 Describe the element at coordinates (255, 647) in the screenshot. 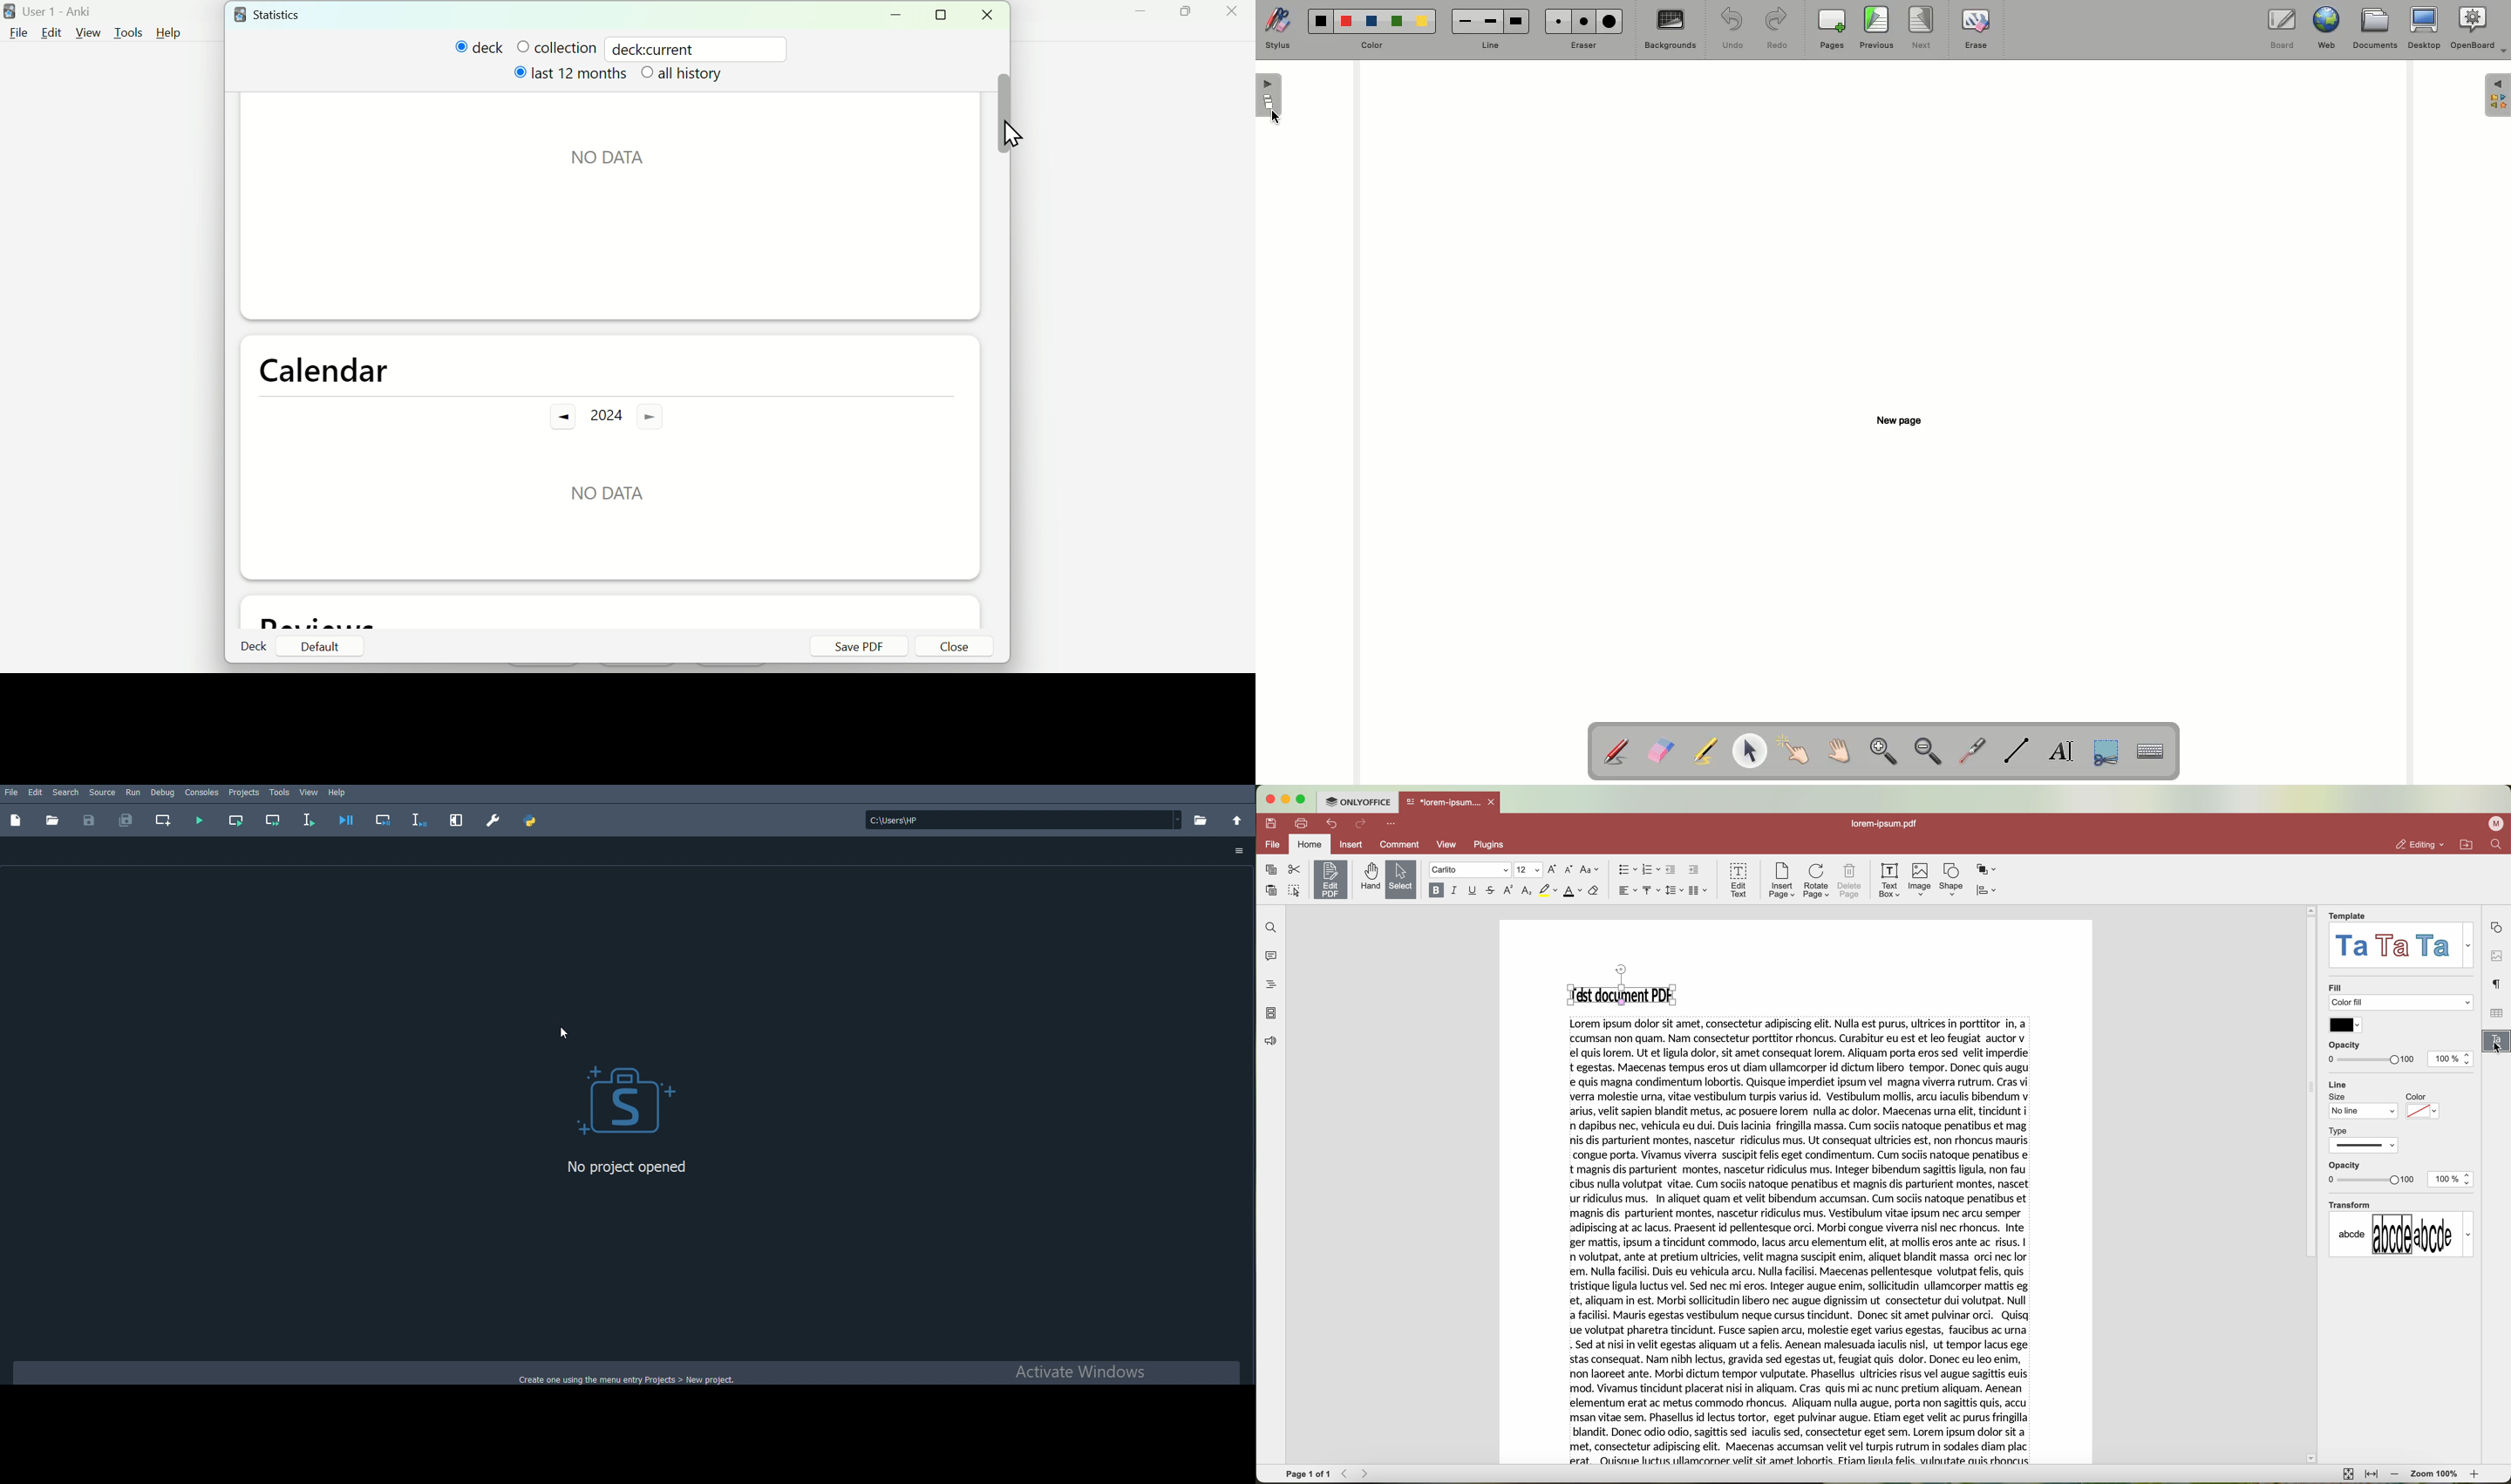

I see `Deck` at that location.